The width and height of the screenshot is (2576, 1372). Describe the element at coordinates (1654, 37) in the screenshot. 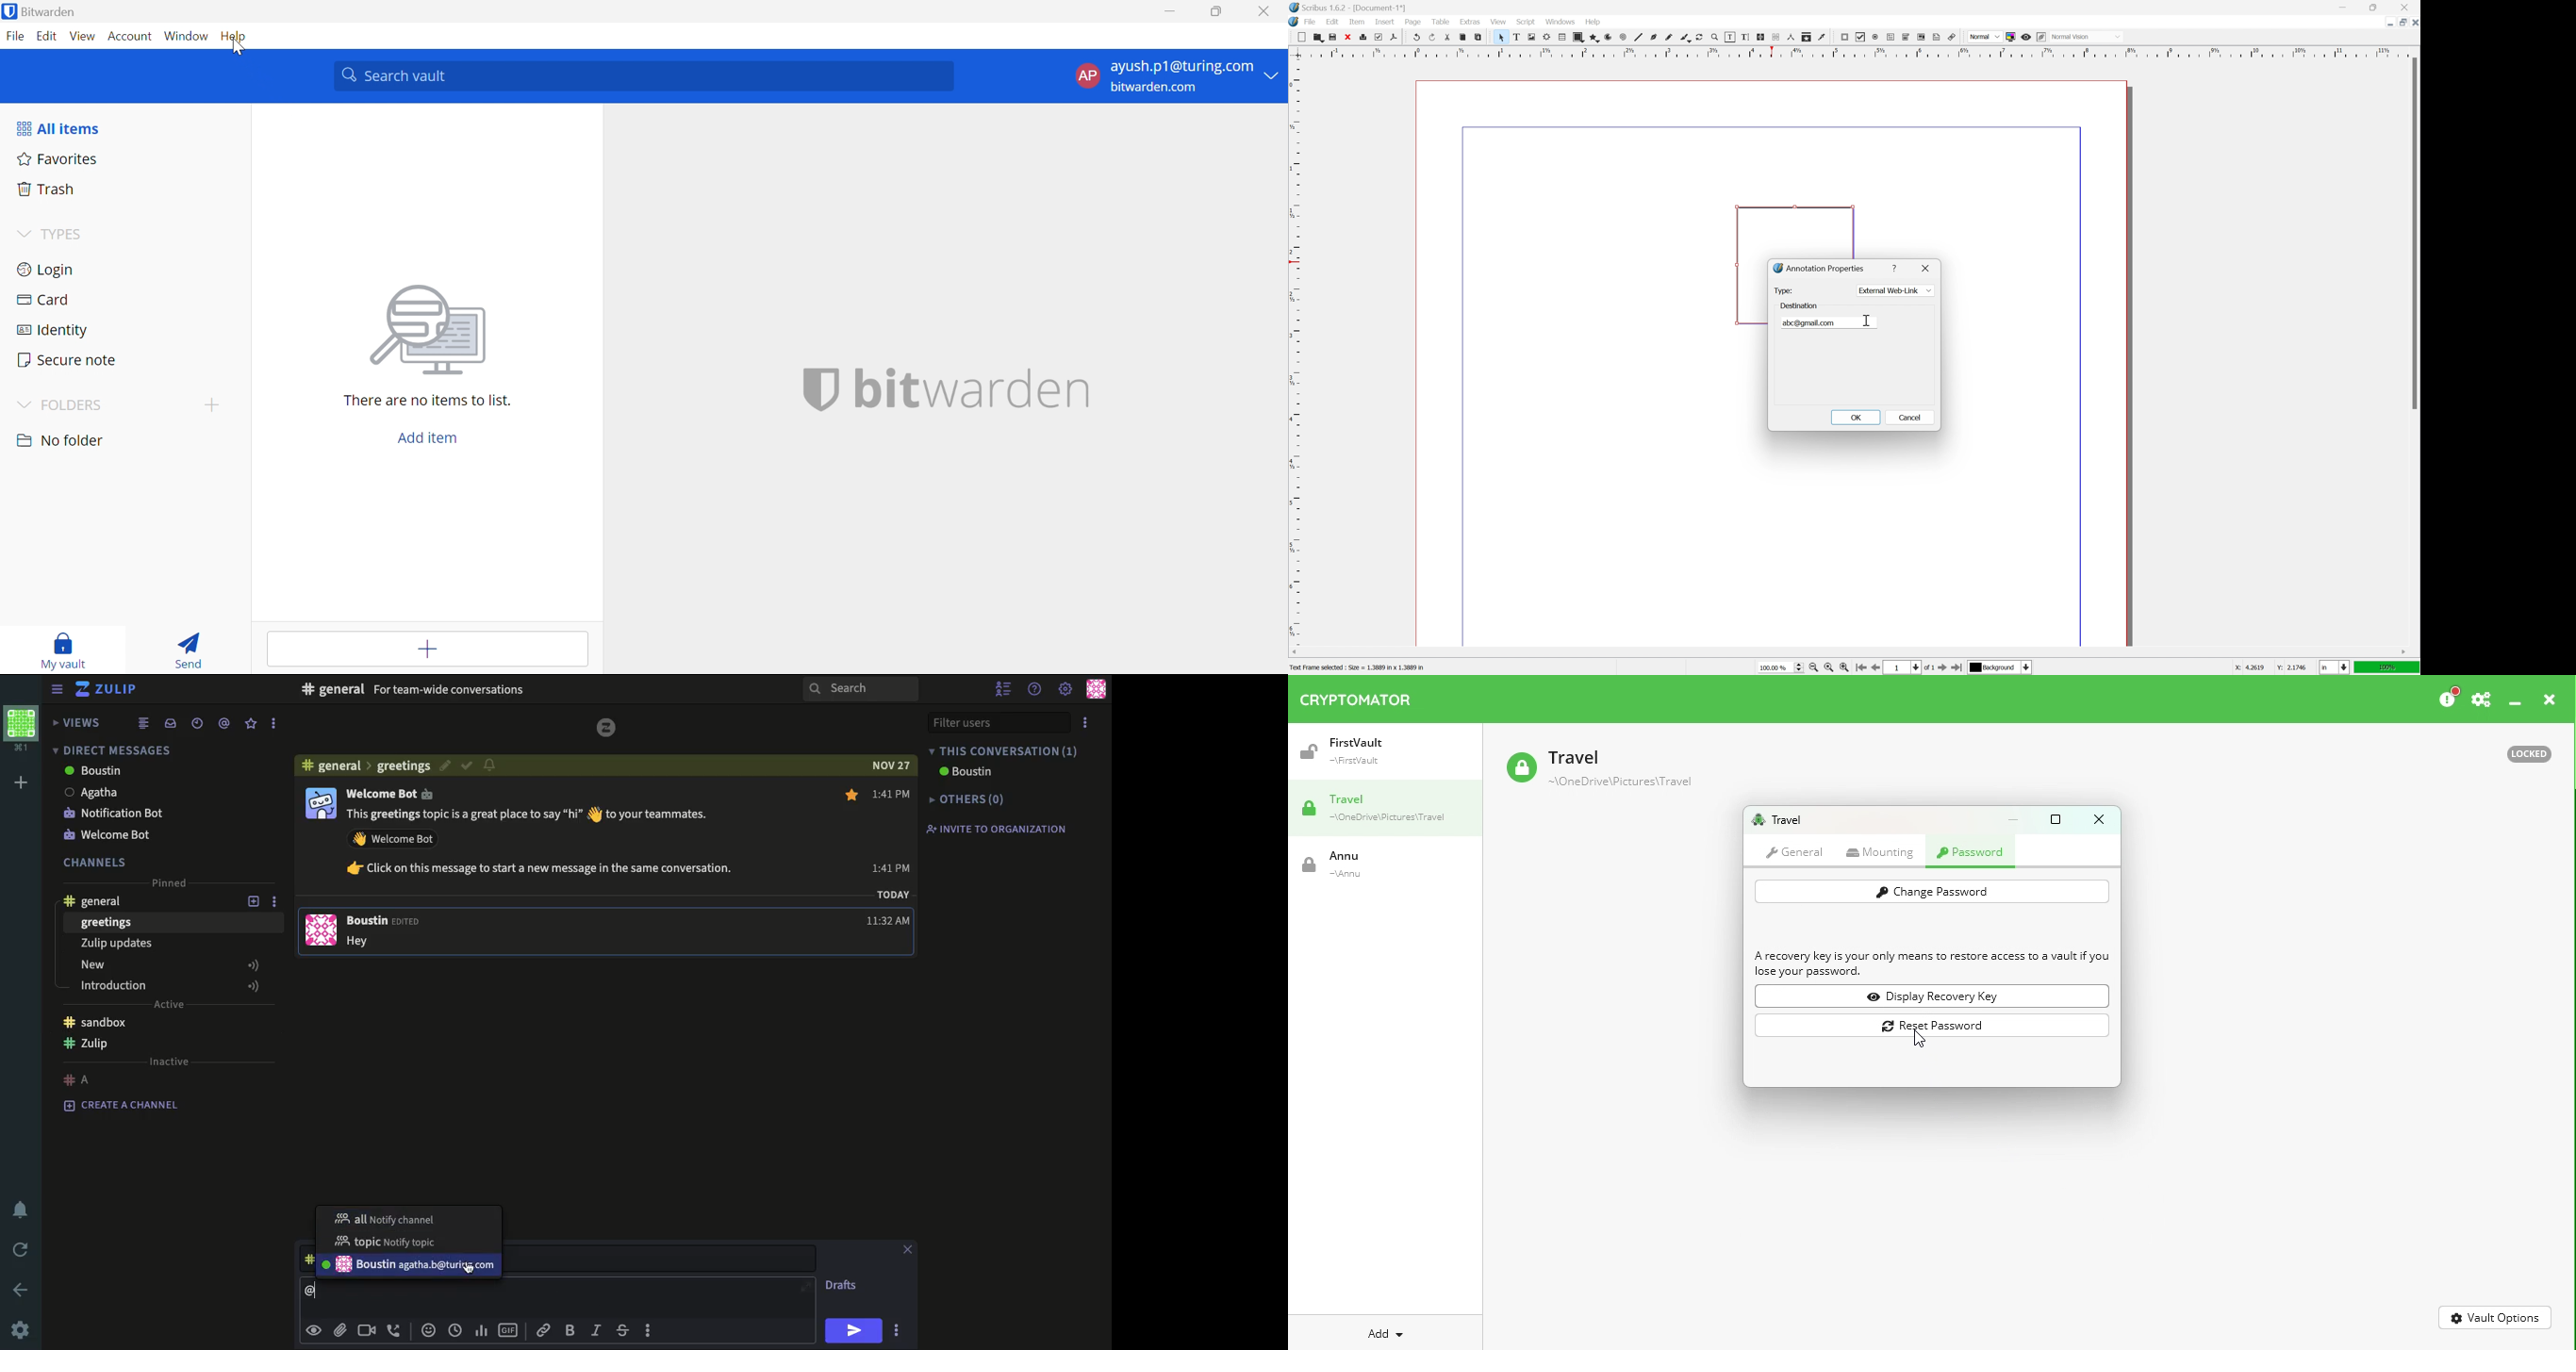

I see `bezier curve` at that location.